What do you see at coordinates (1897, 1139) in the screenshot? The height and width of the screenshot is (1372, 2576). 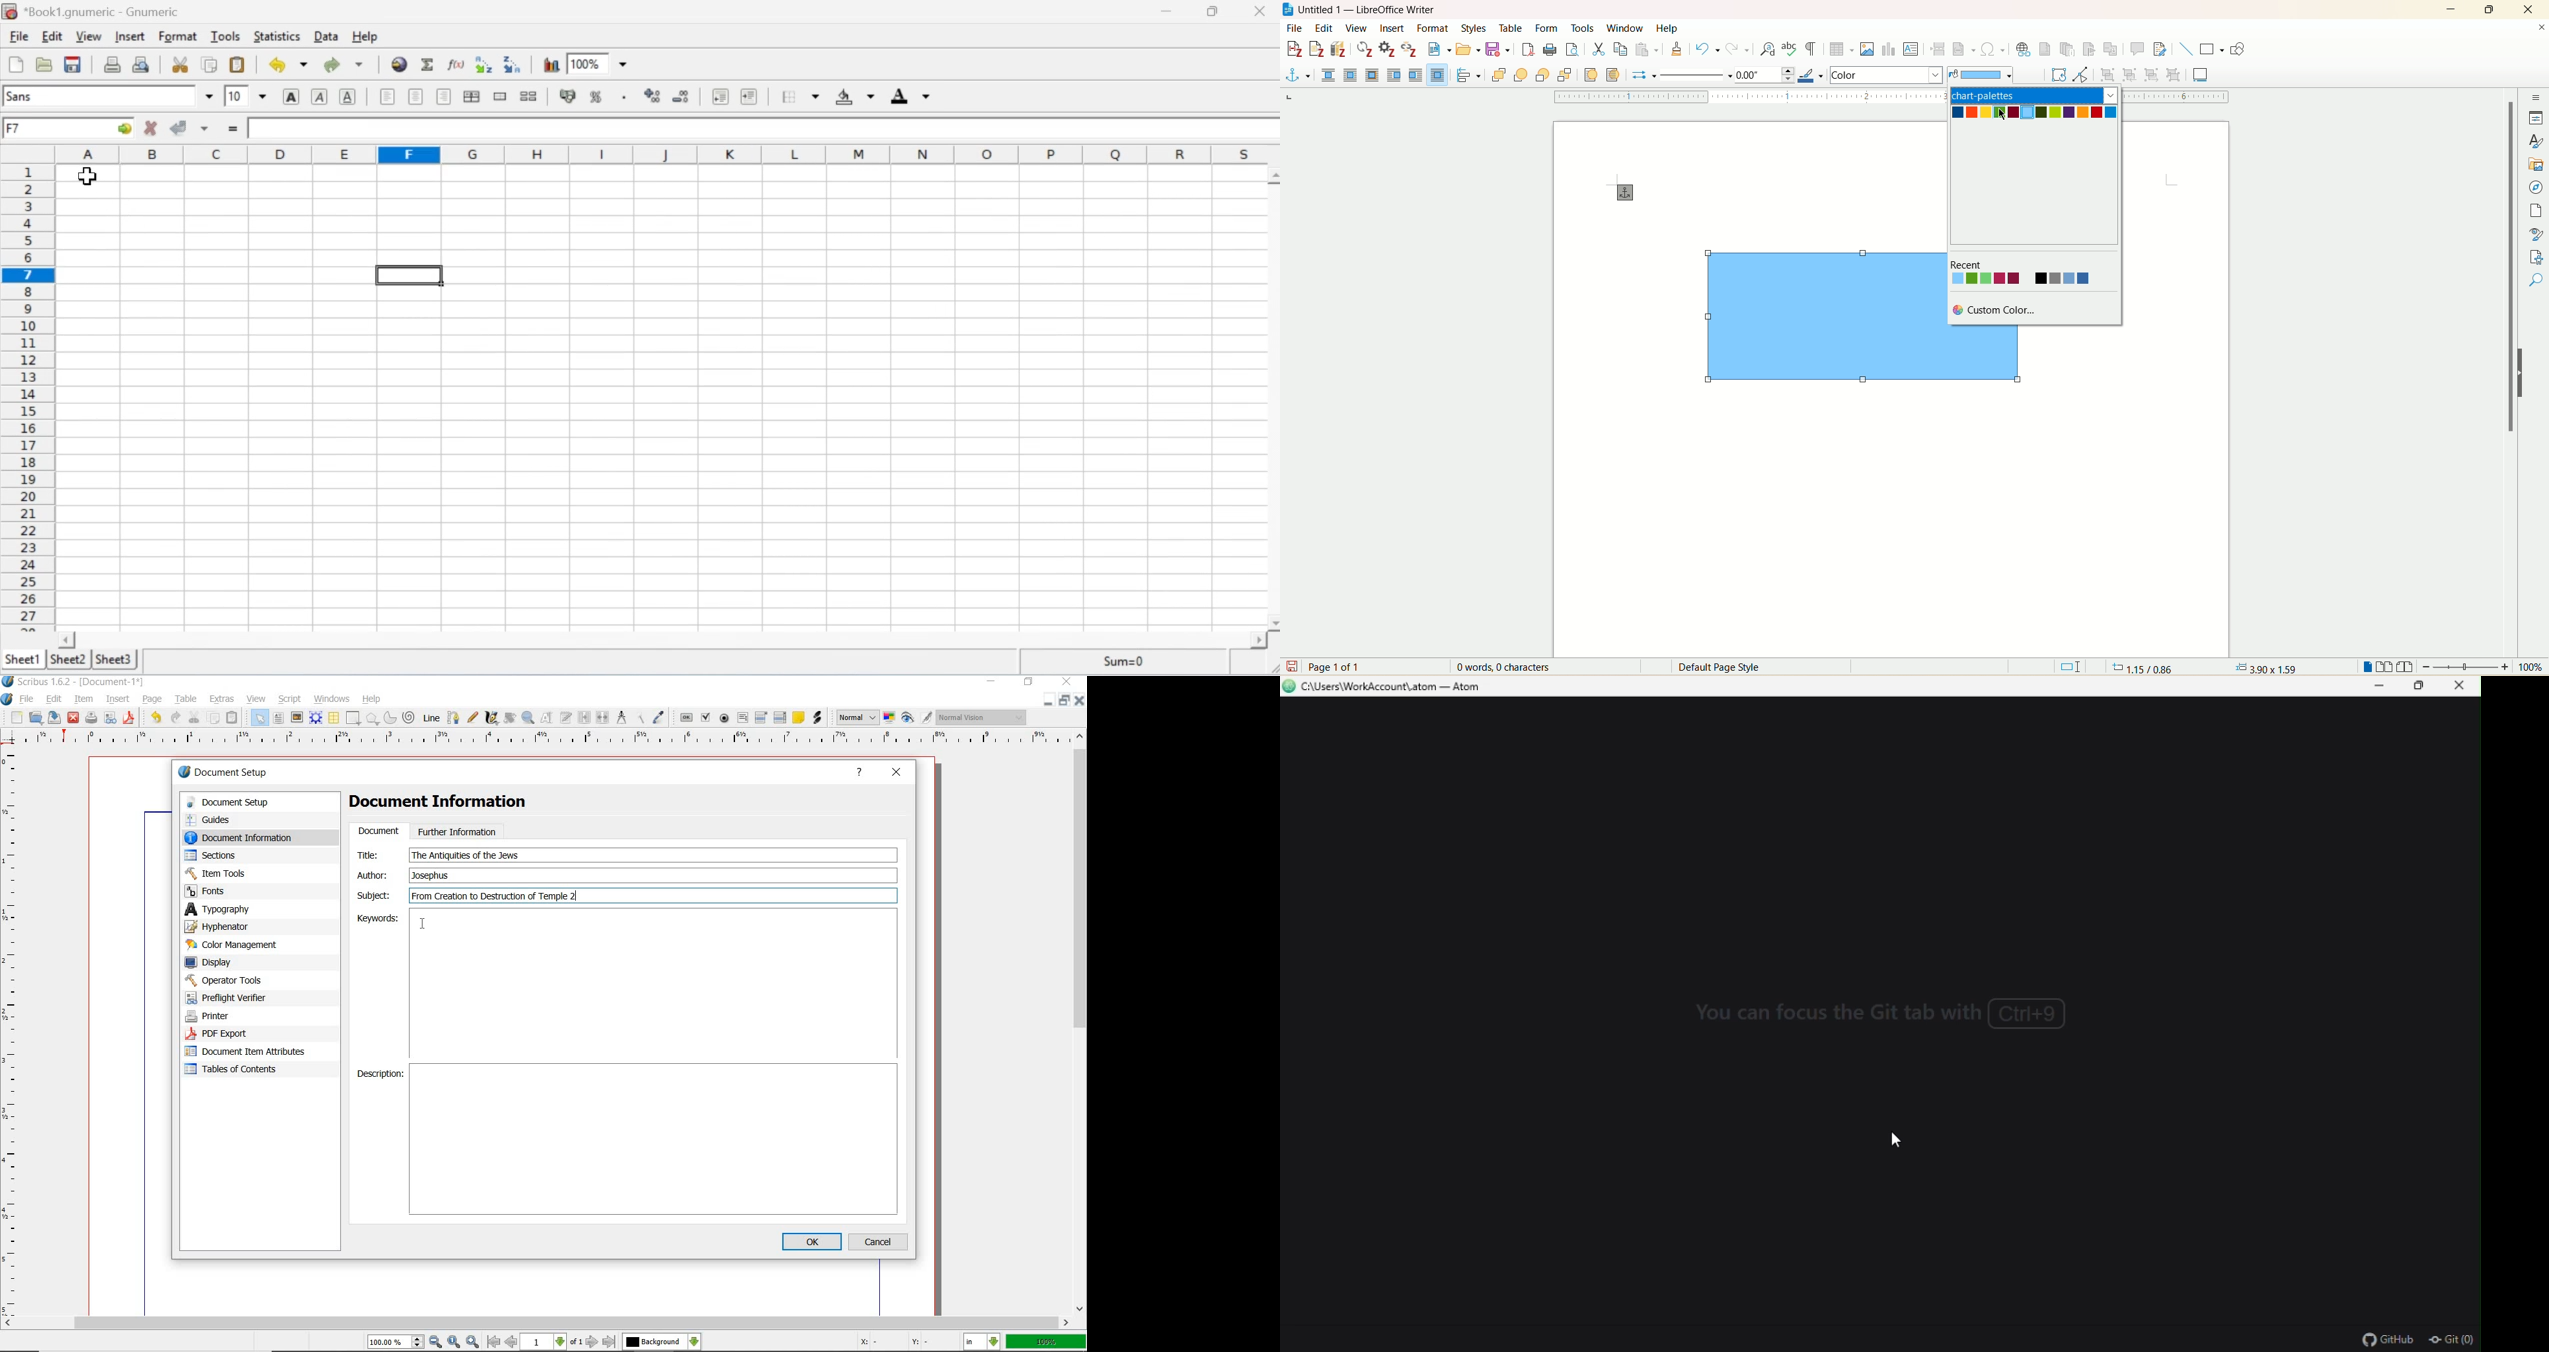 I see `Mouse pointer` at bounding box center [1897, 1139].